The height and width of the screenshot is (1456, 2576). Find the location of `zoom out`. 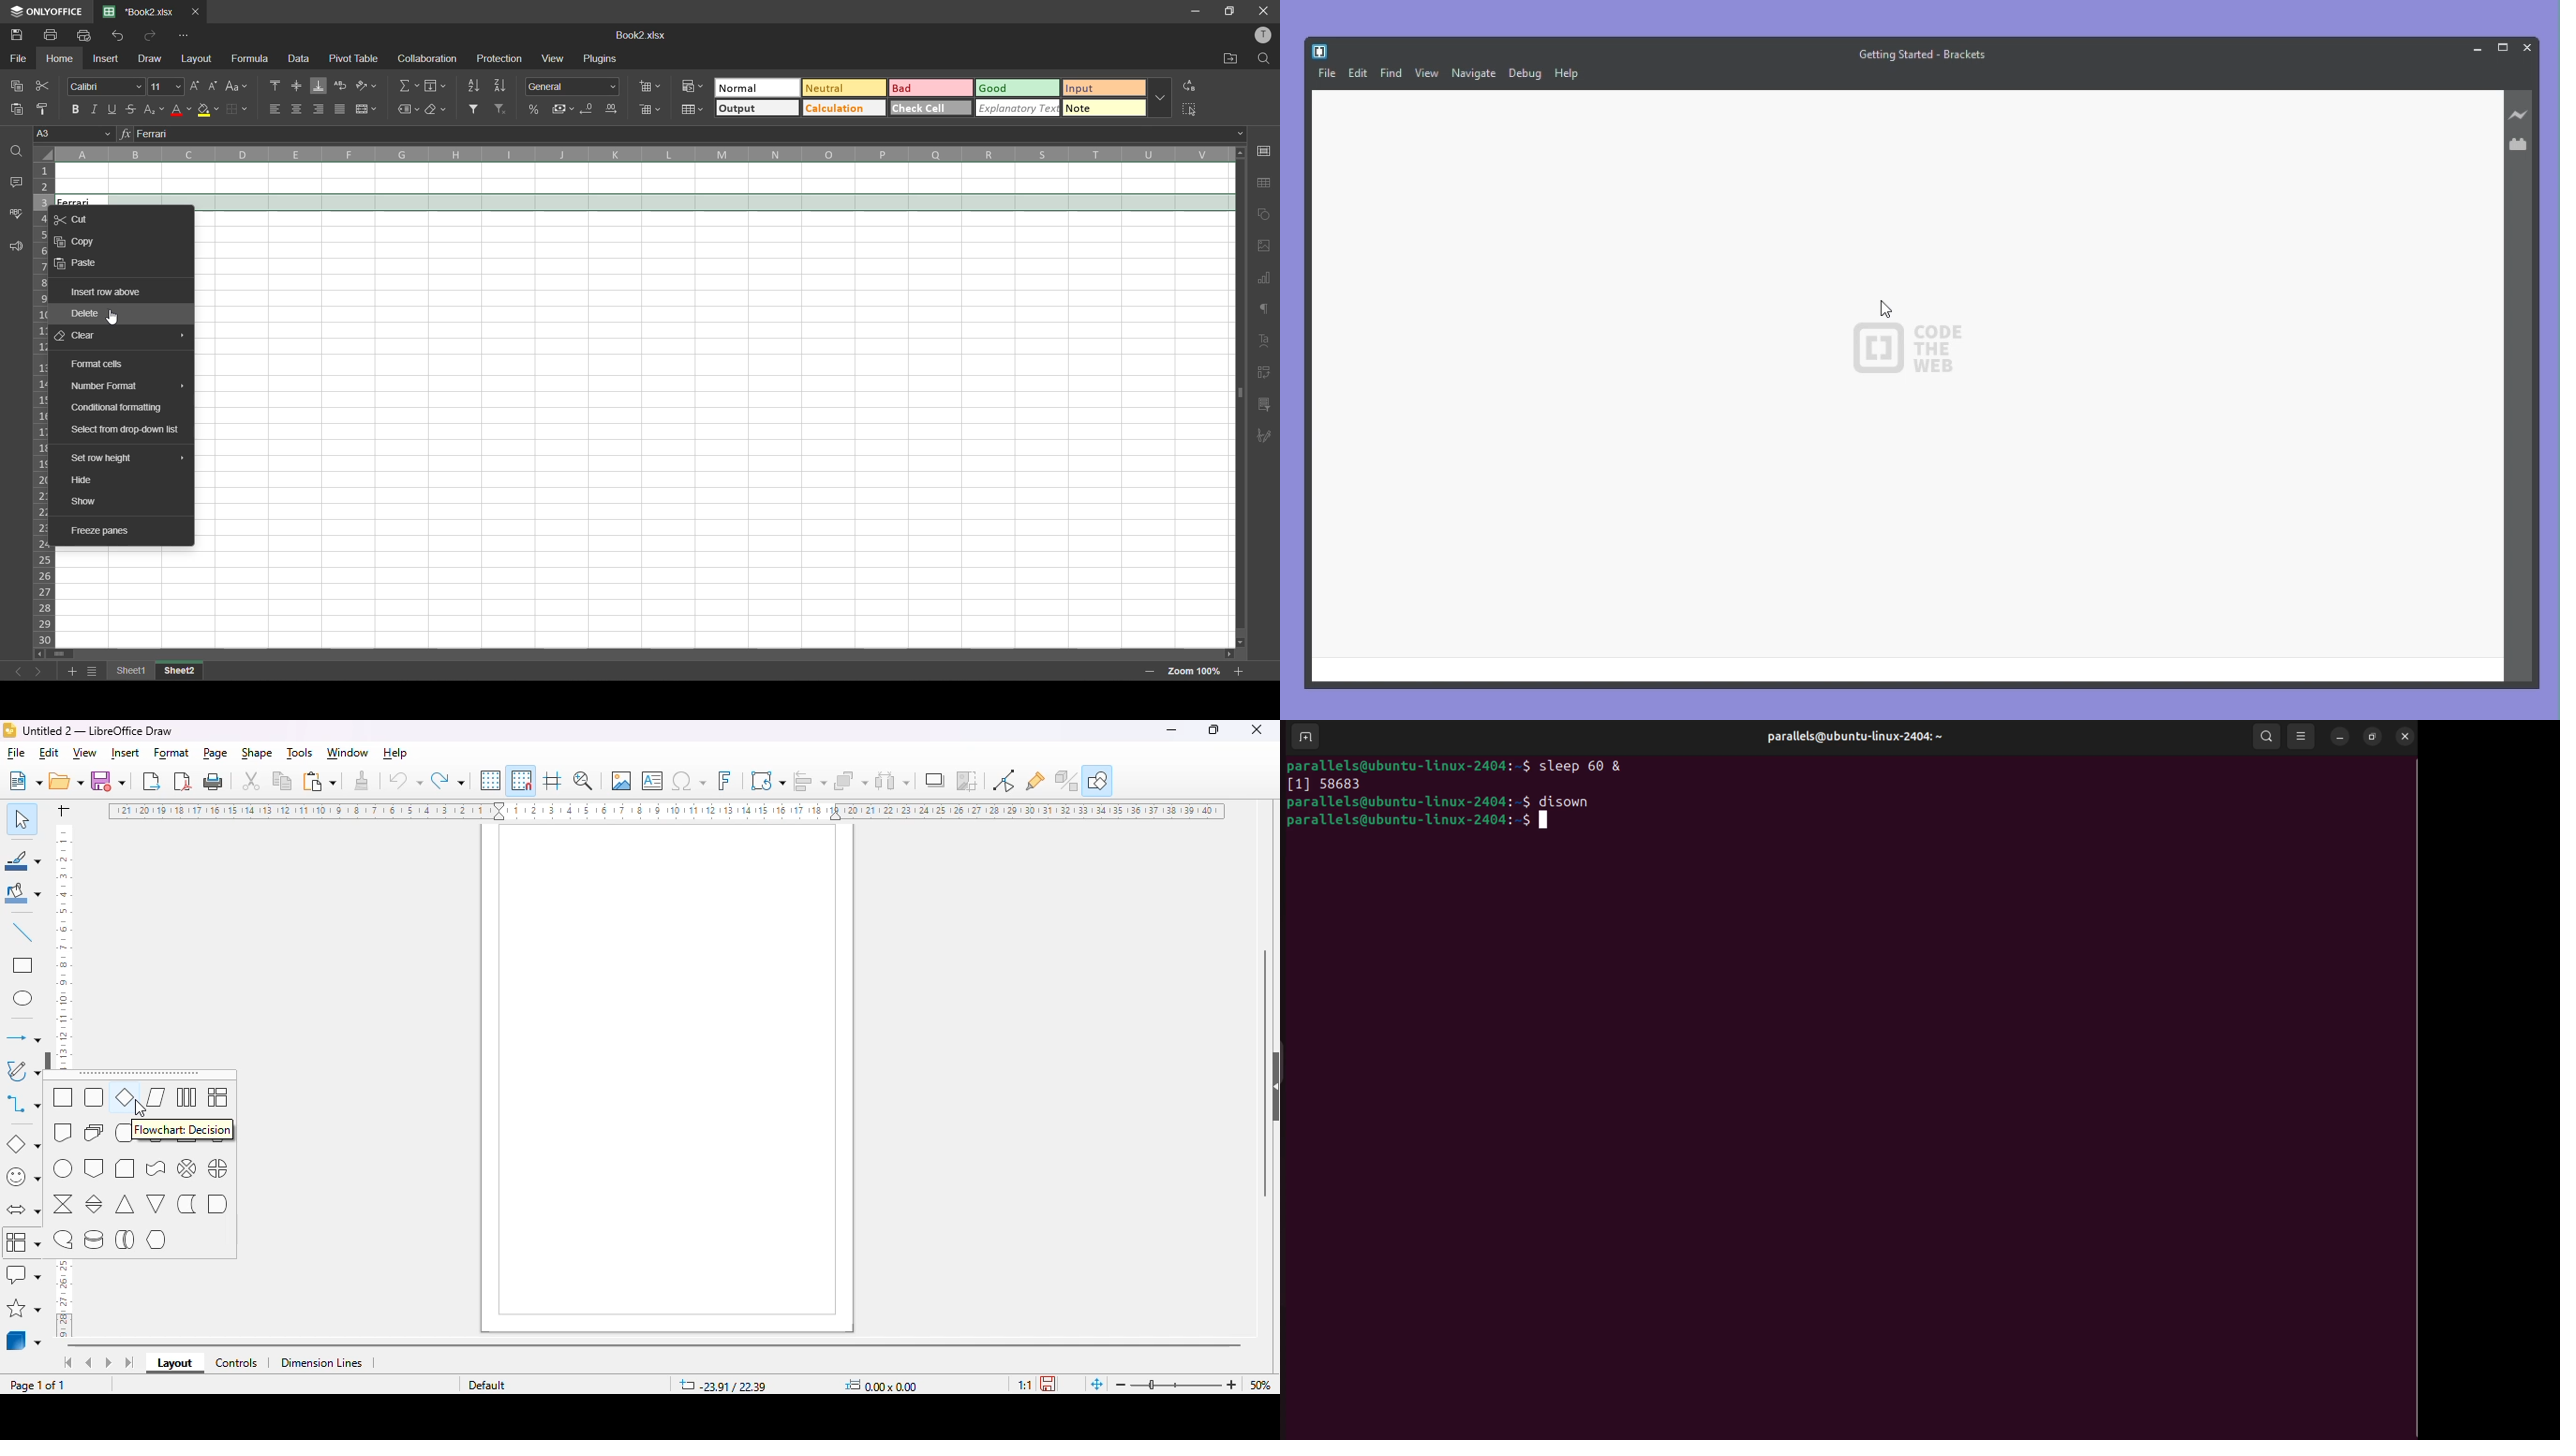

zoom out is located at coordinates (1122, 1385).